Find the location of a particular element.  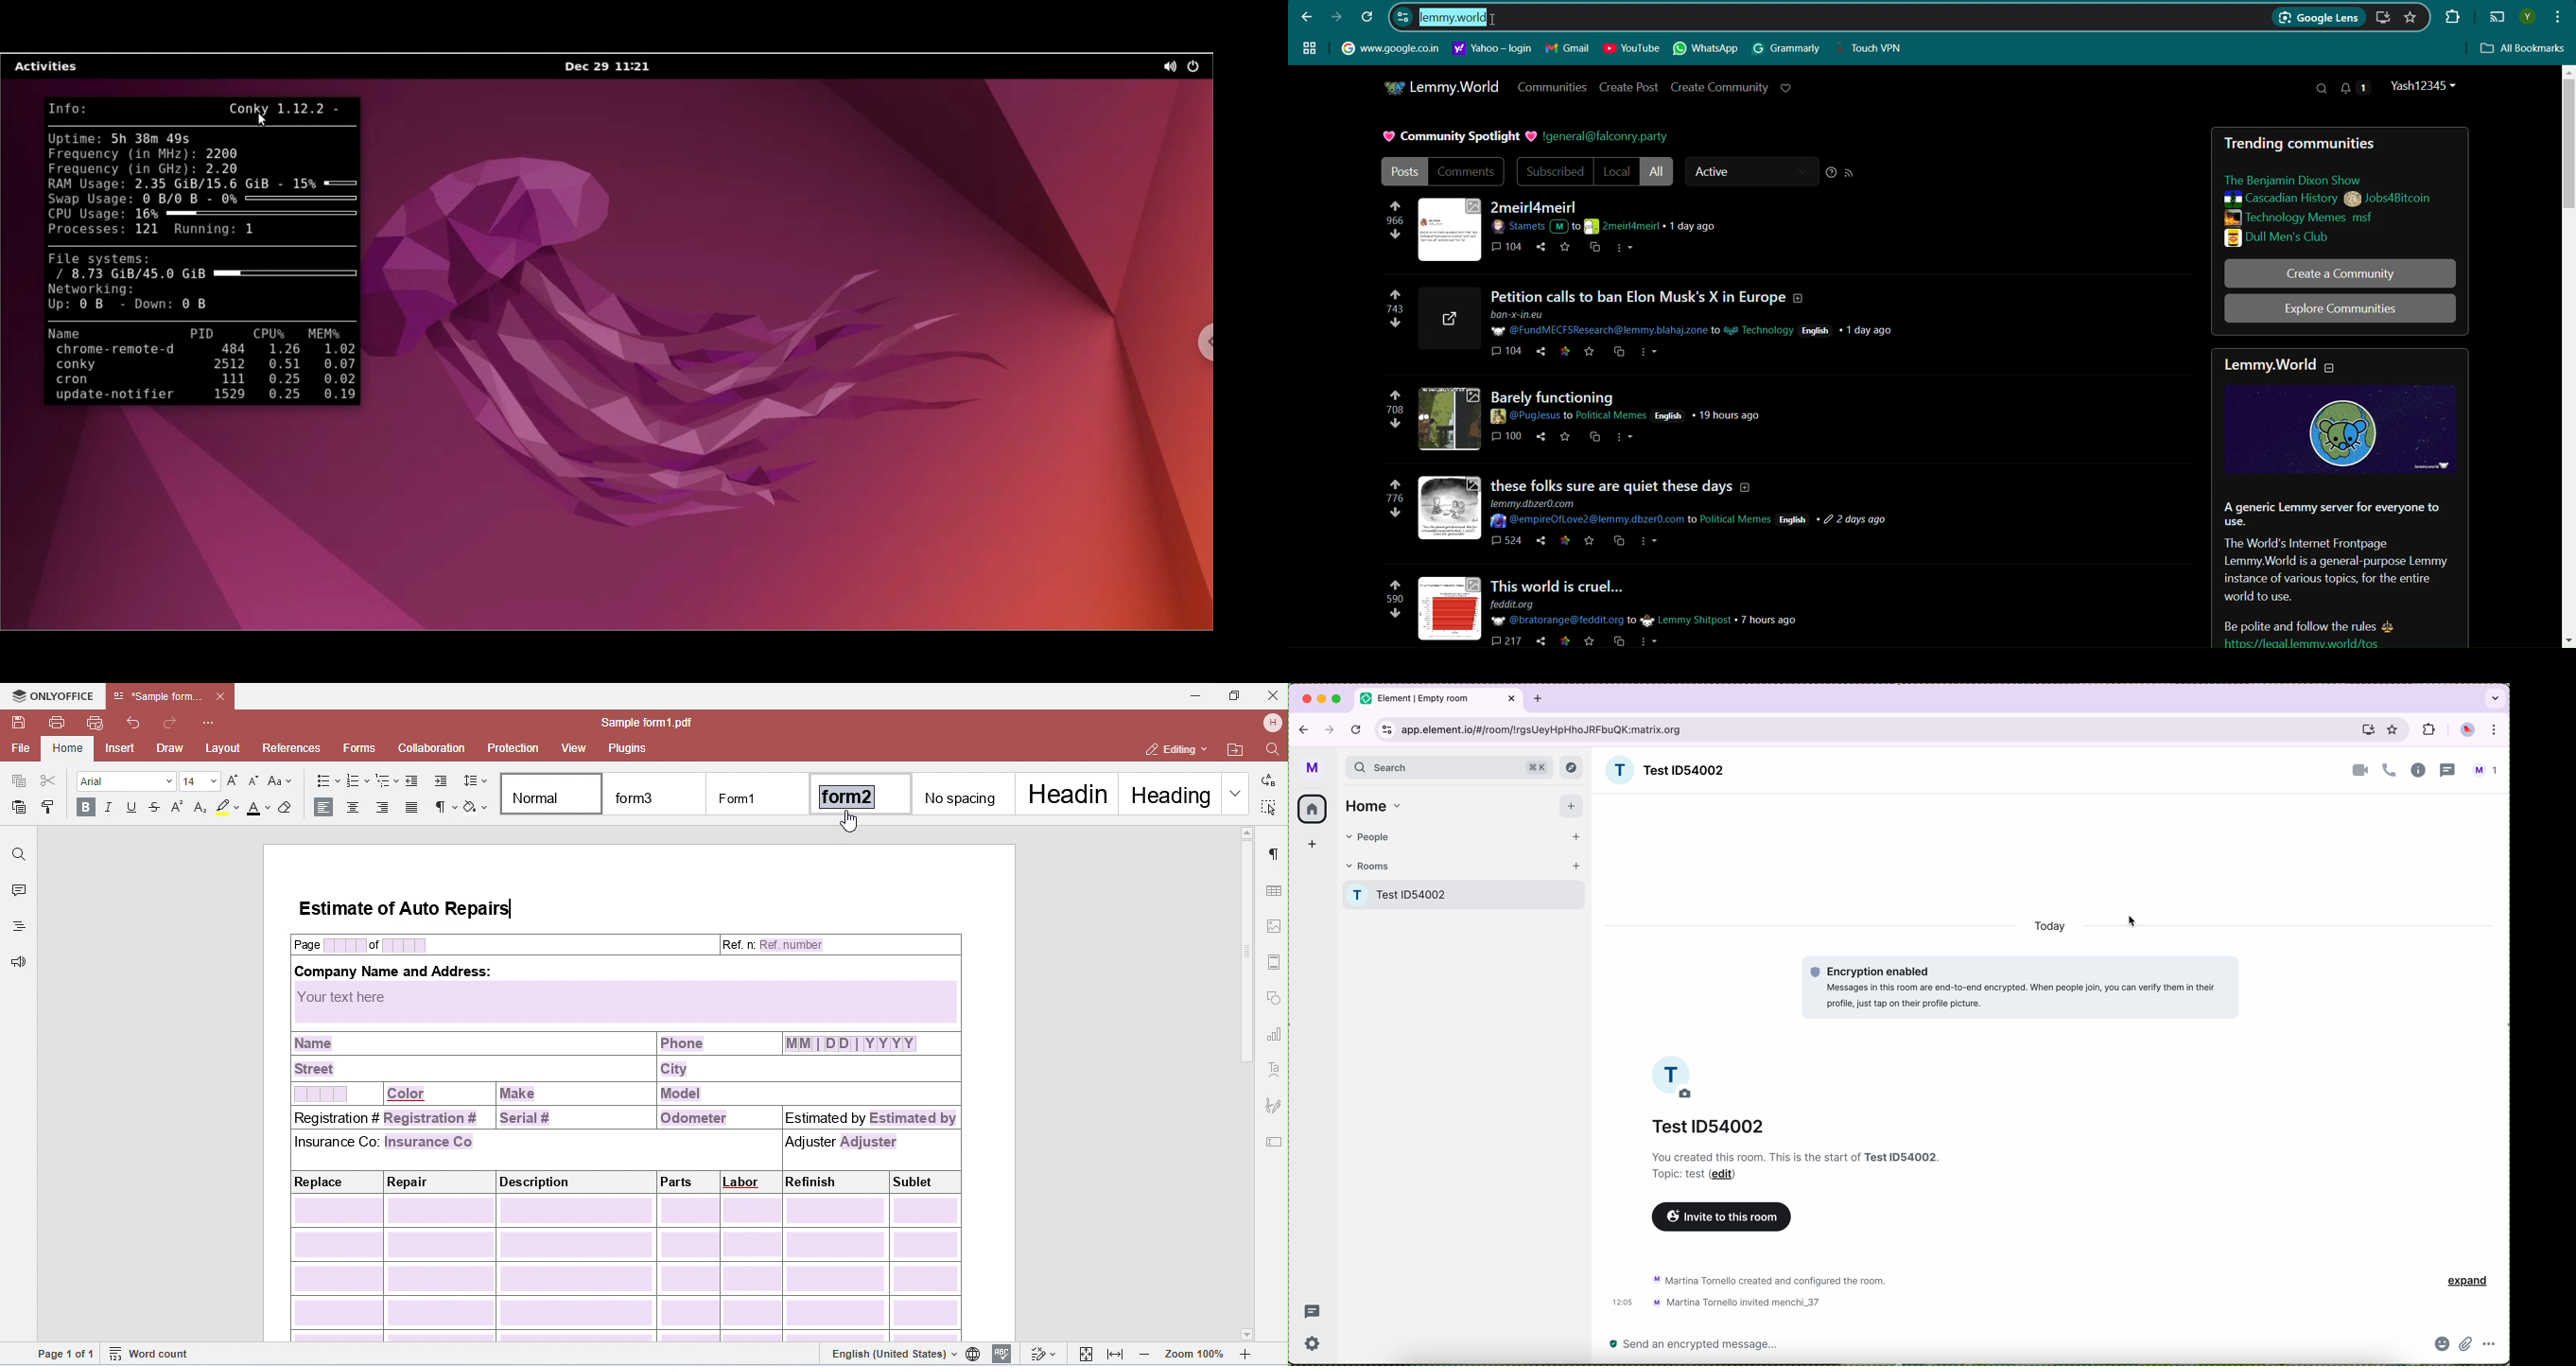

This world is cruel is located at coordinates (1580, 584).